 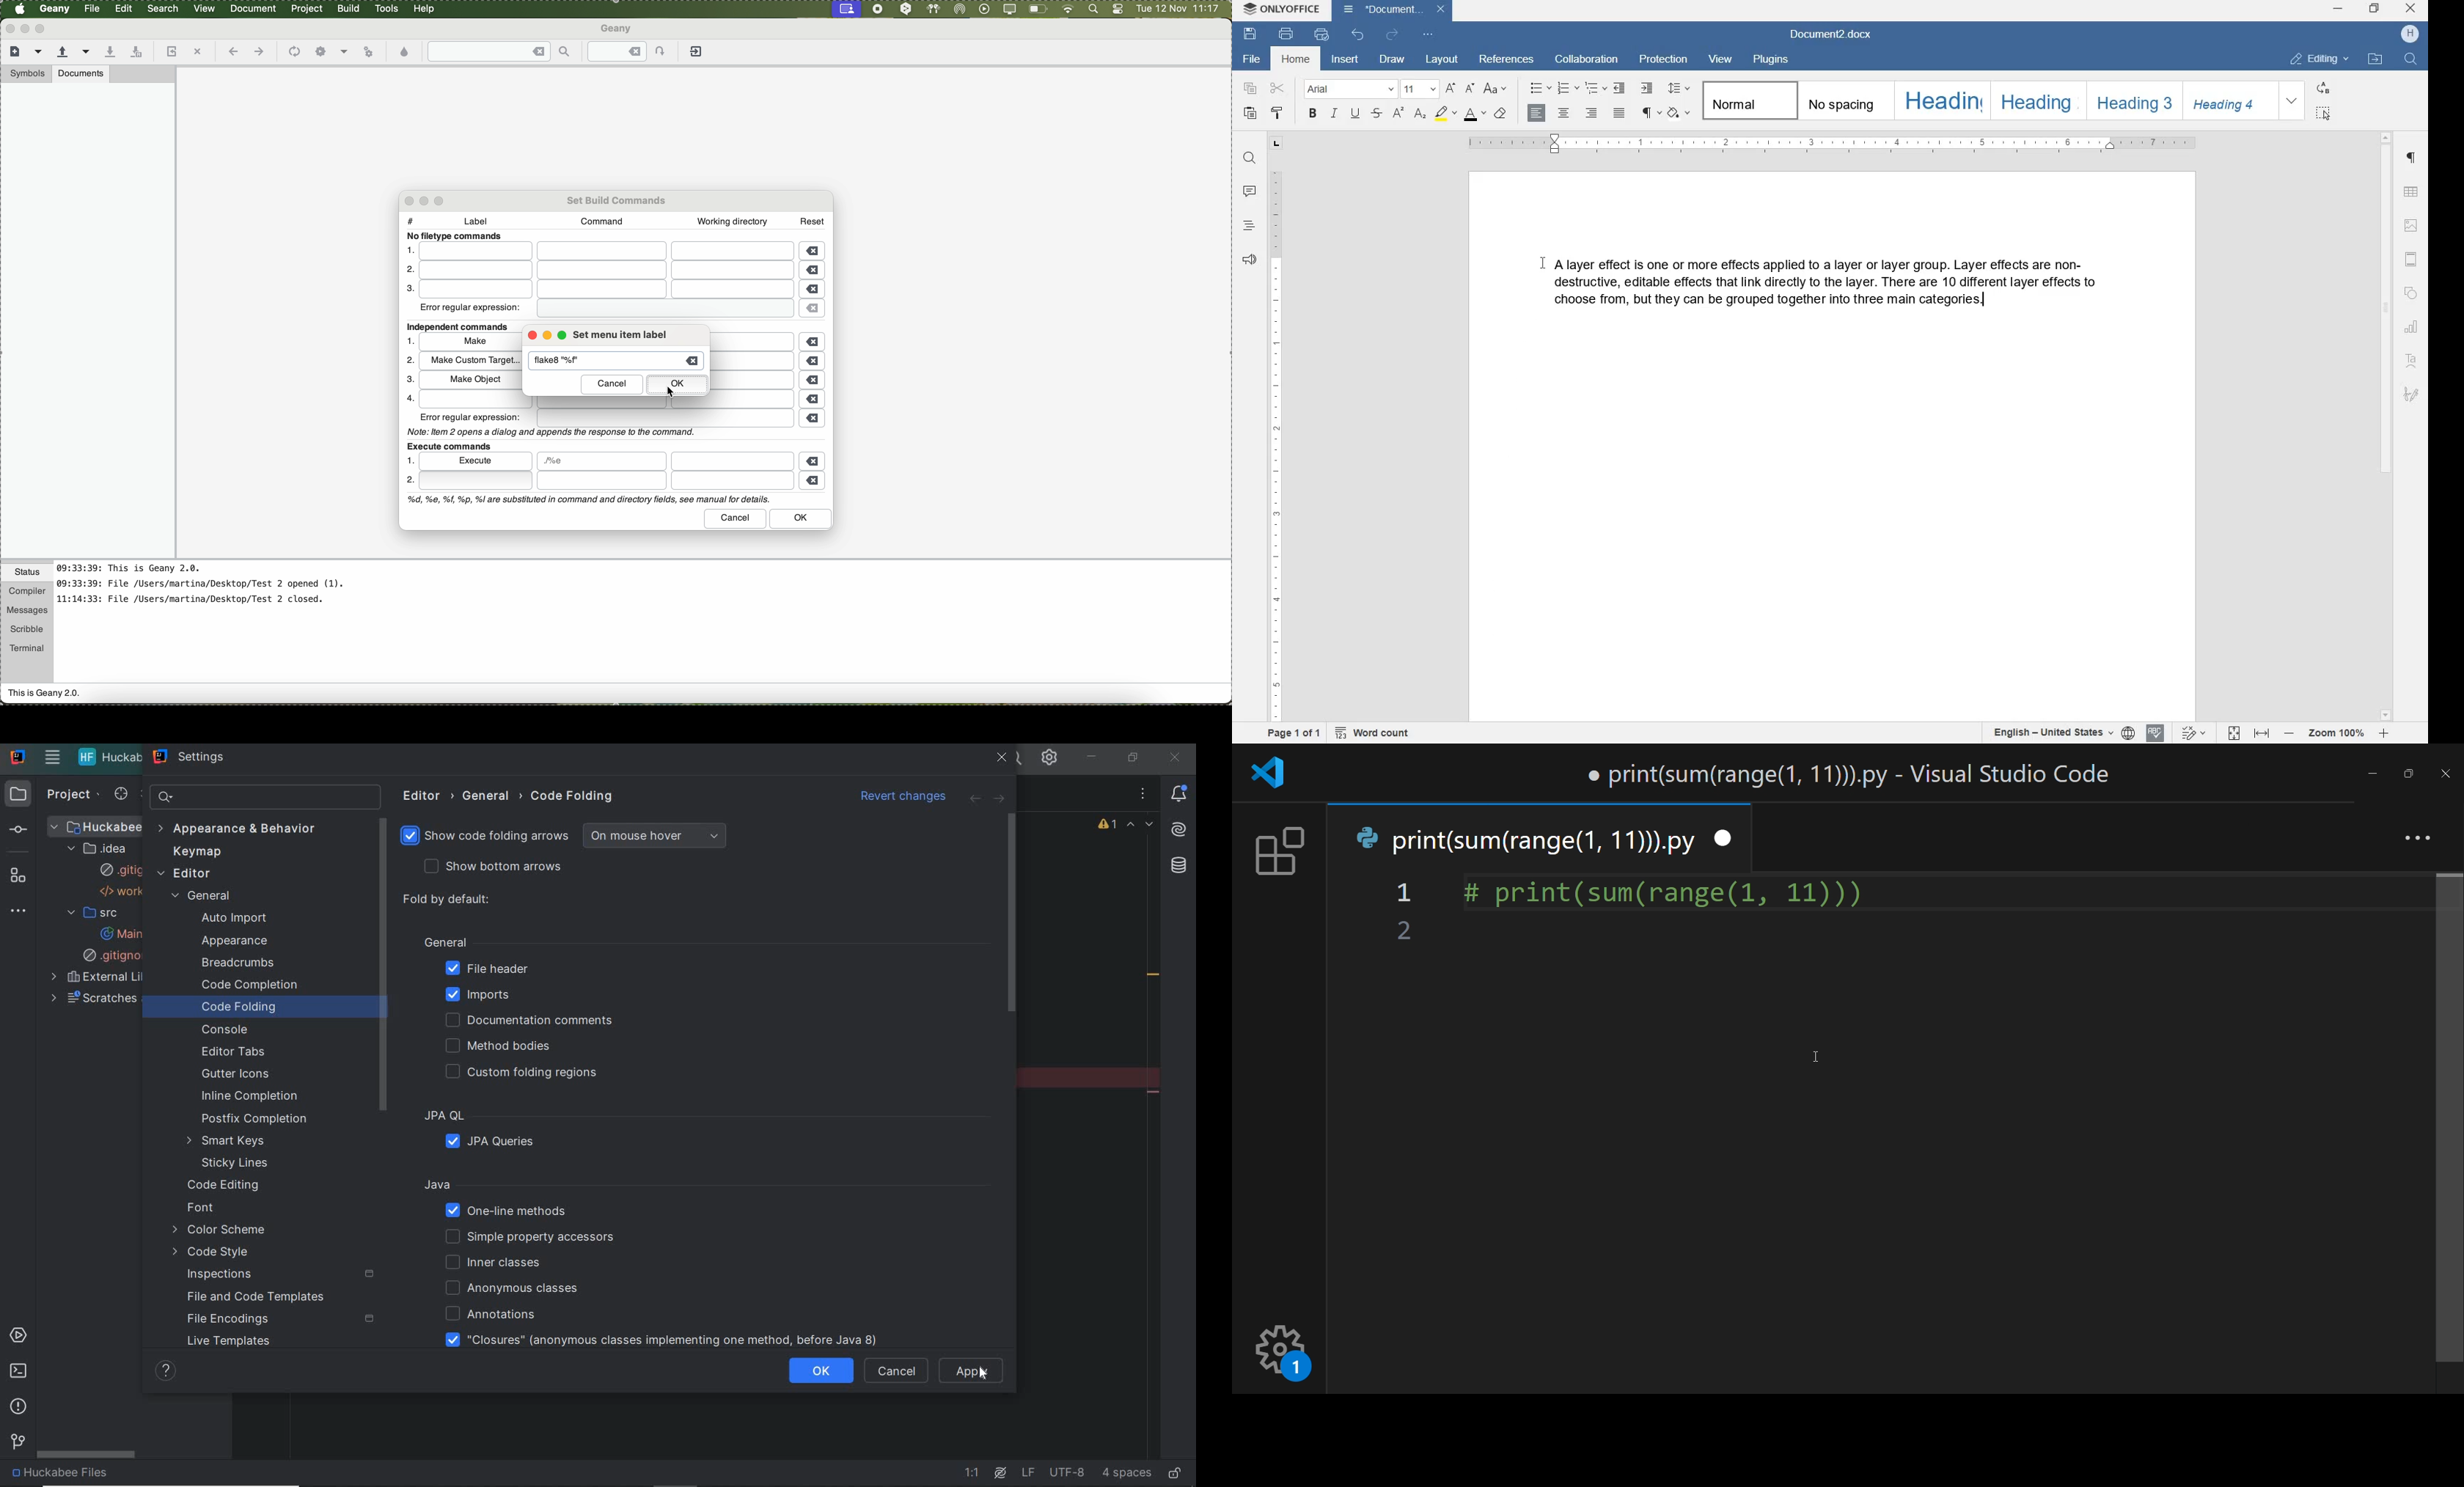 What do you see at coordinates (2294, 101) in the screenshot?
I see `expand formatting style` at bounding box center [2294, 101].